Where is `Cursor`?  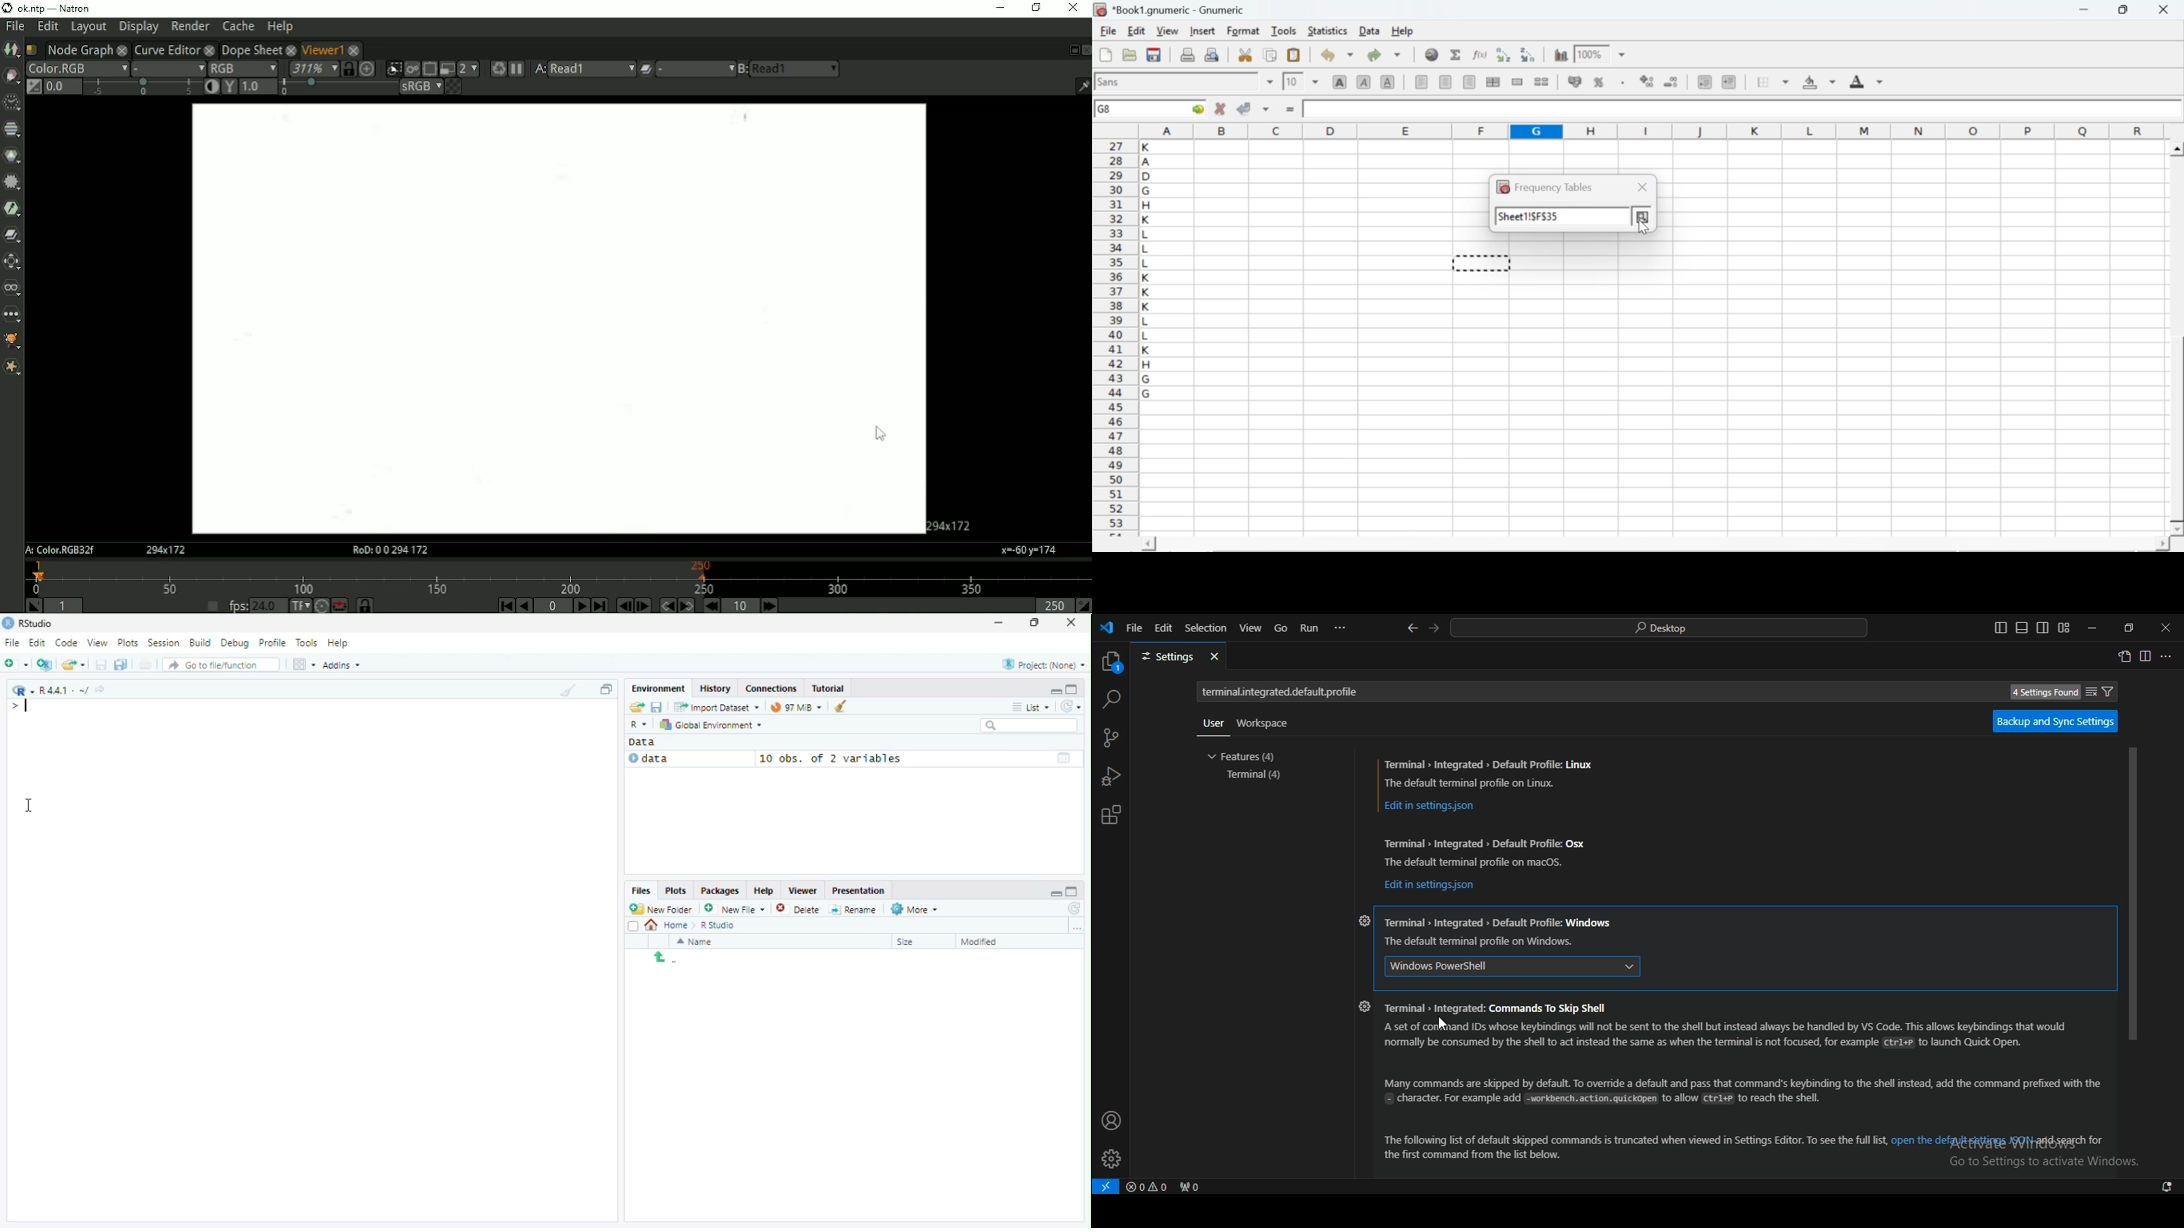
Cursor is located at coordinates (31, 804).